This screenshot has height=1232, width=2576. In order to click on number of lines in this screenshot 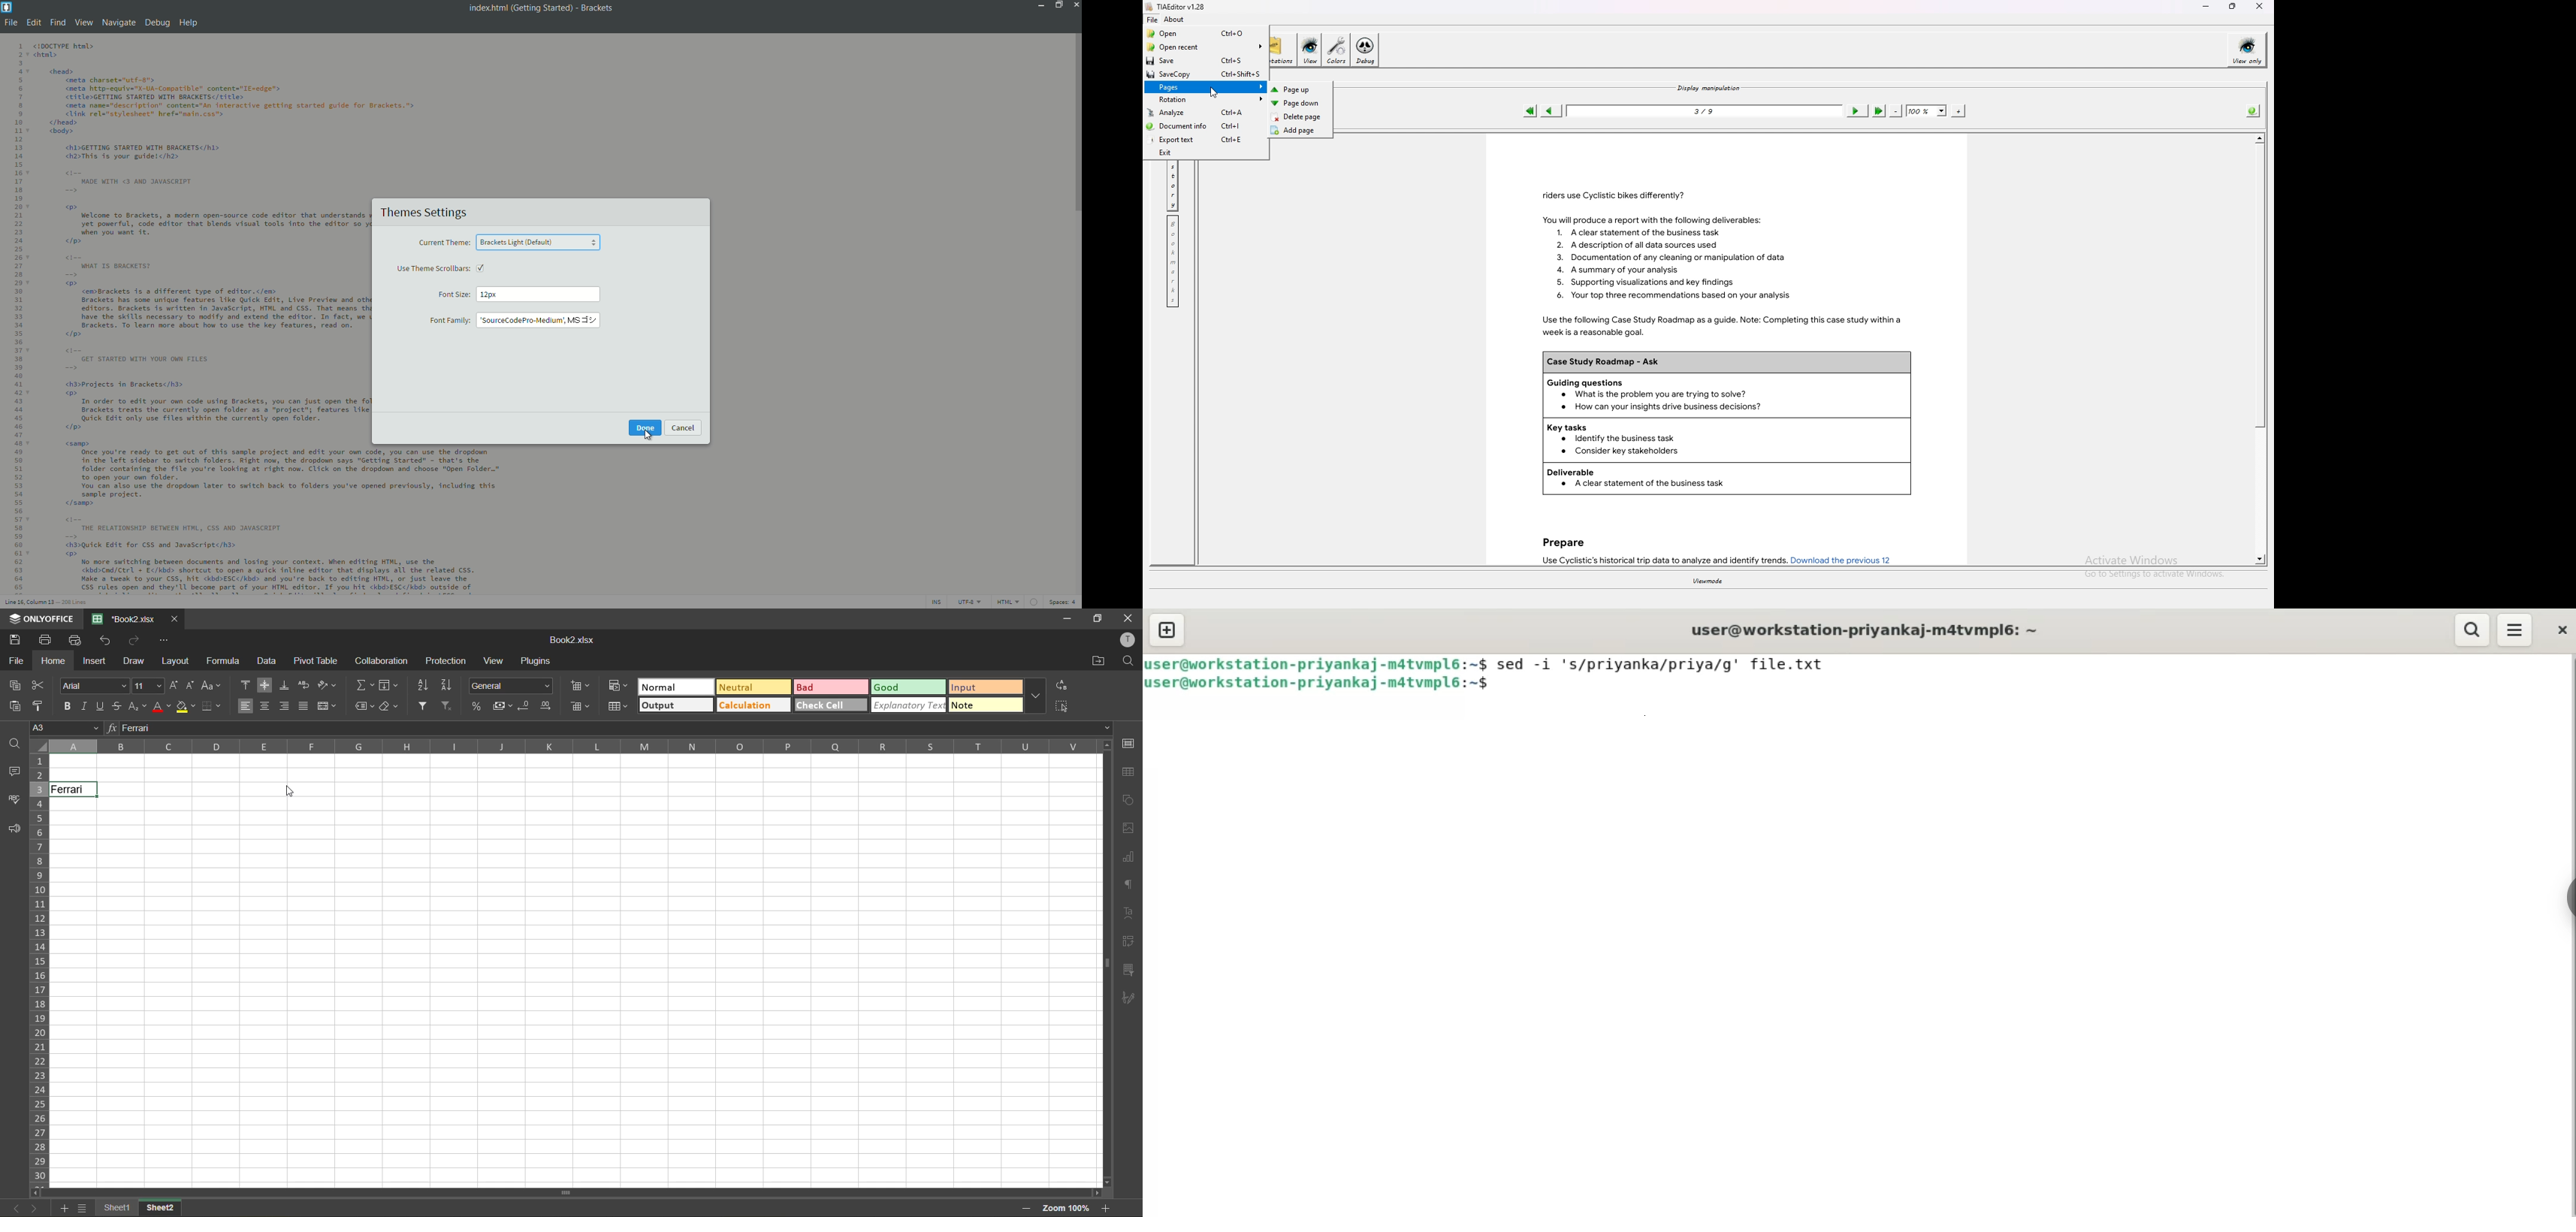, I will do `click(75, 603)`.